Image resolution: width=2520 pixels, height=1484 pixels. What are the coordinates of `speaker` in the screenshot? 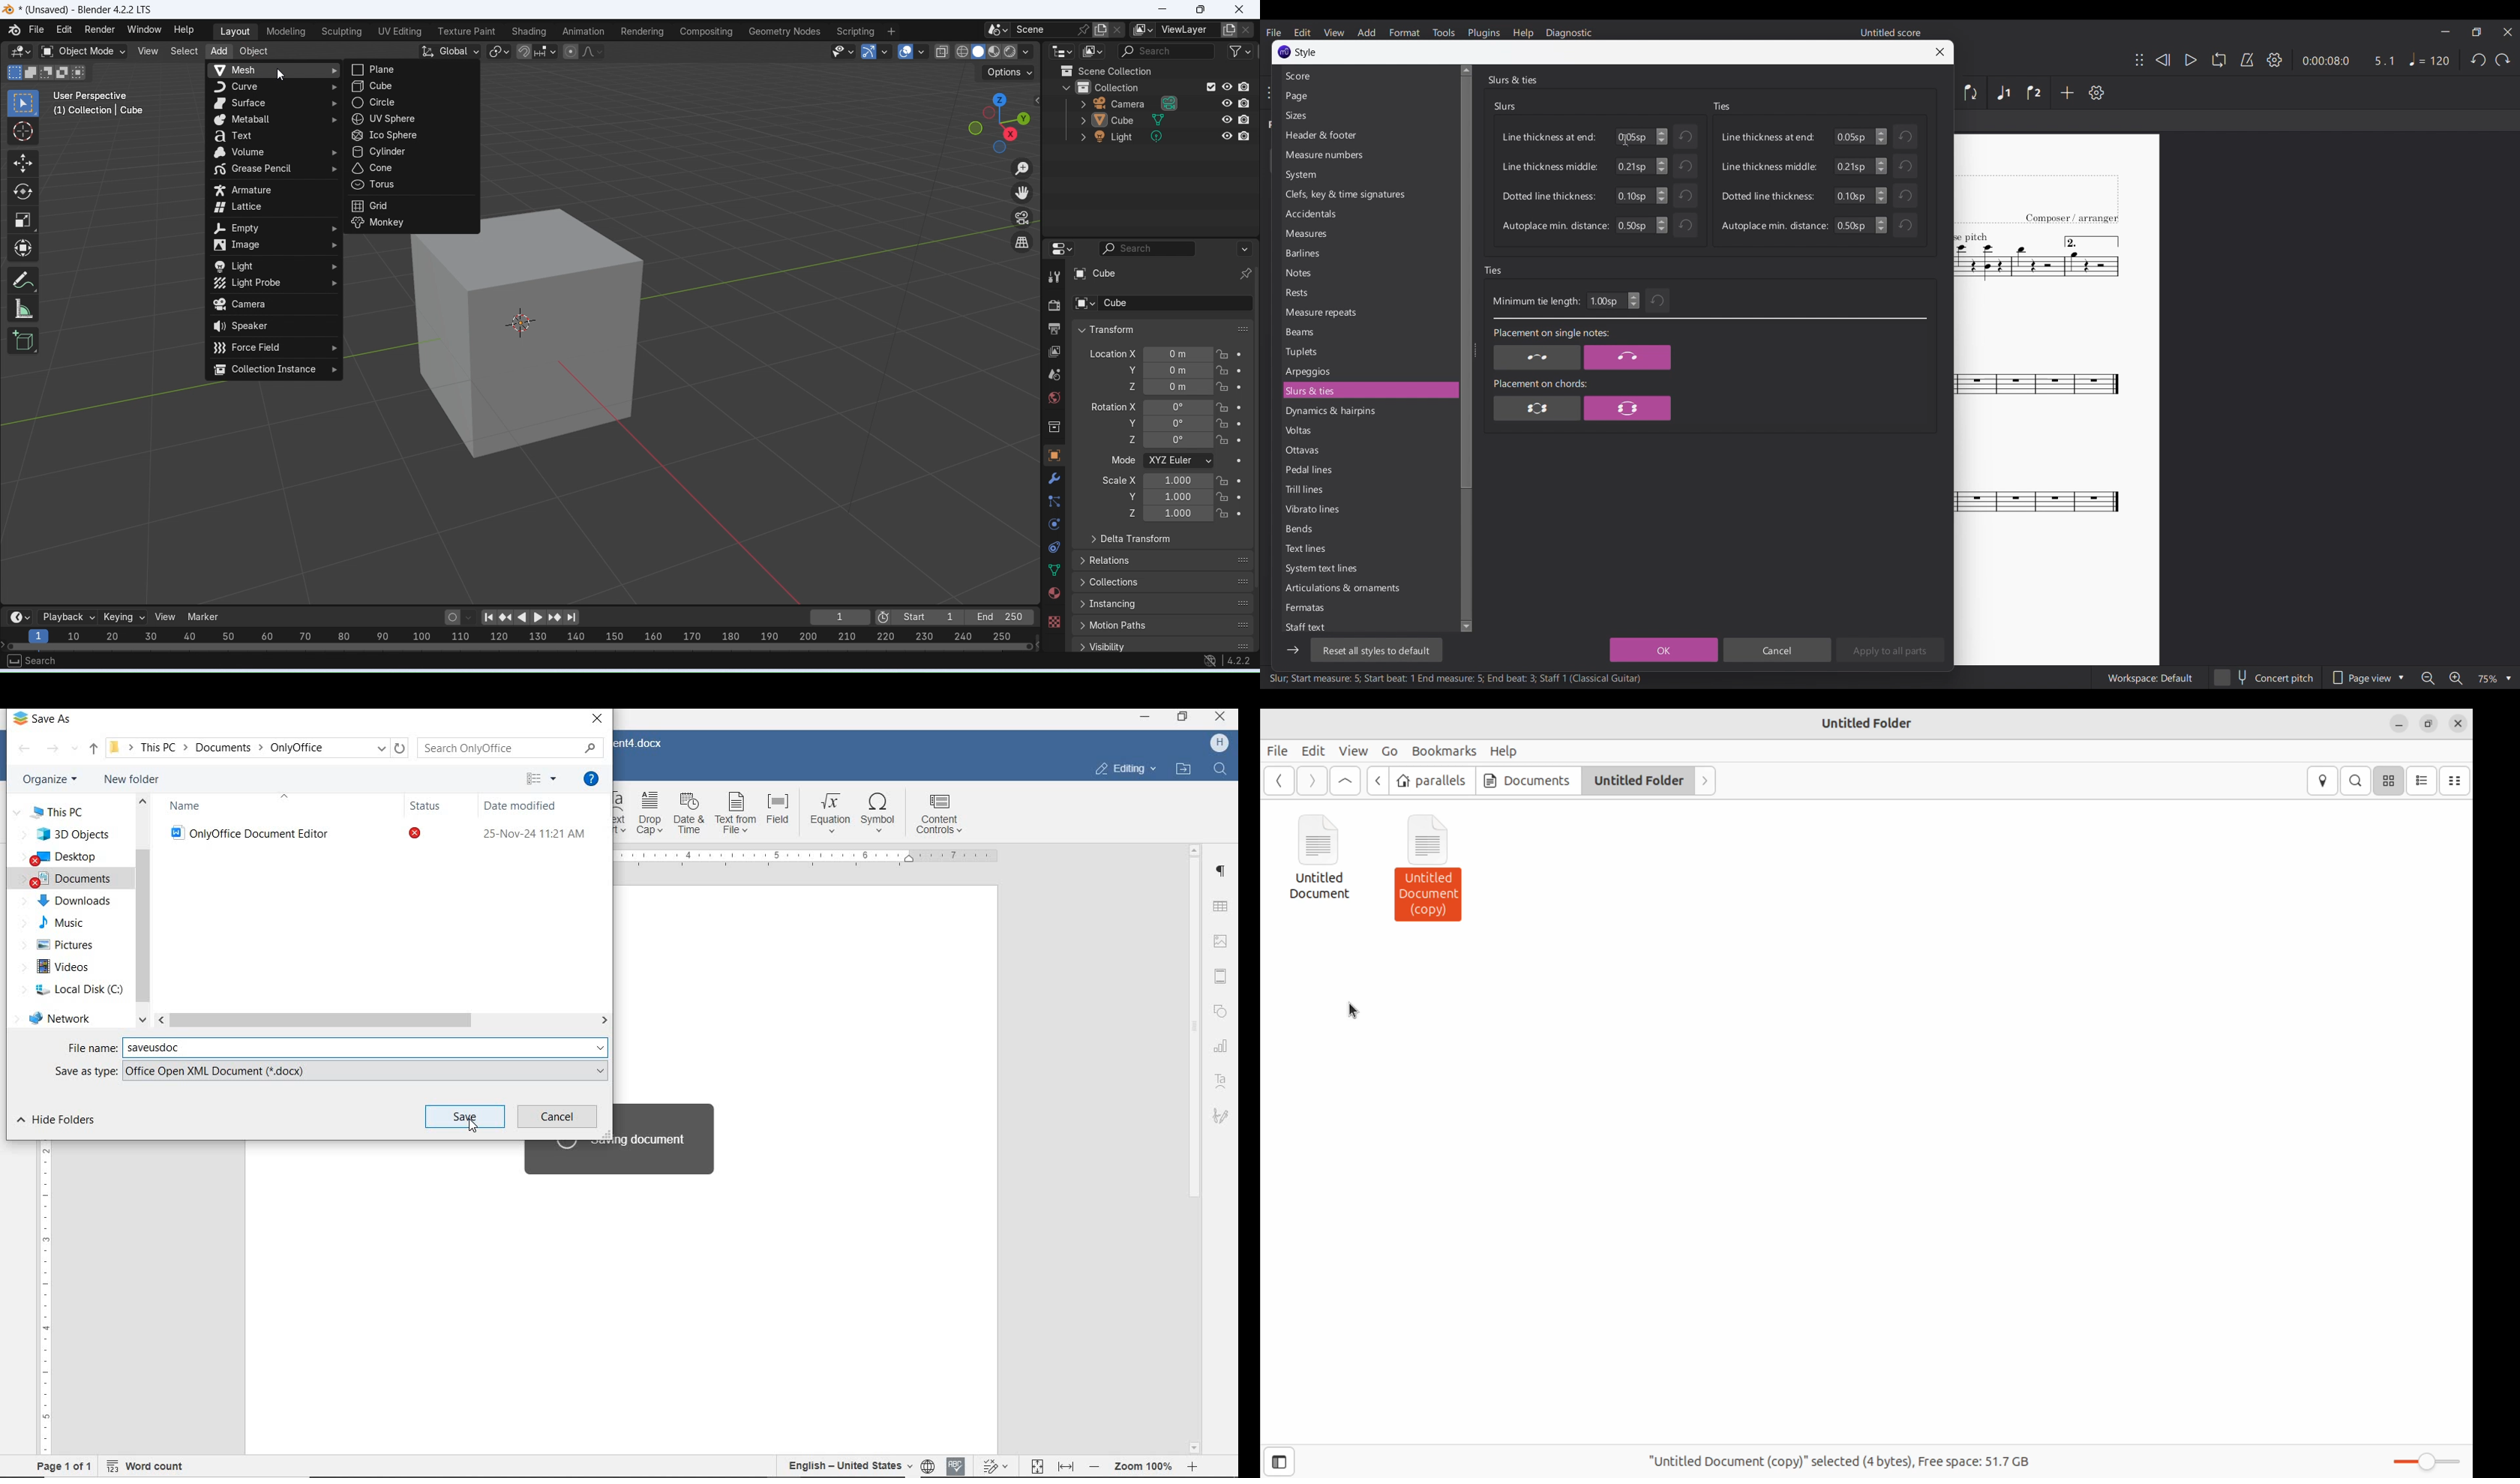 It's located at (274, 327).